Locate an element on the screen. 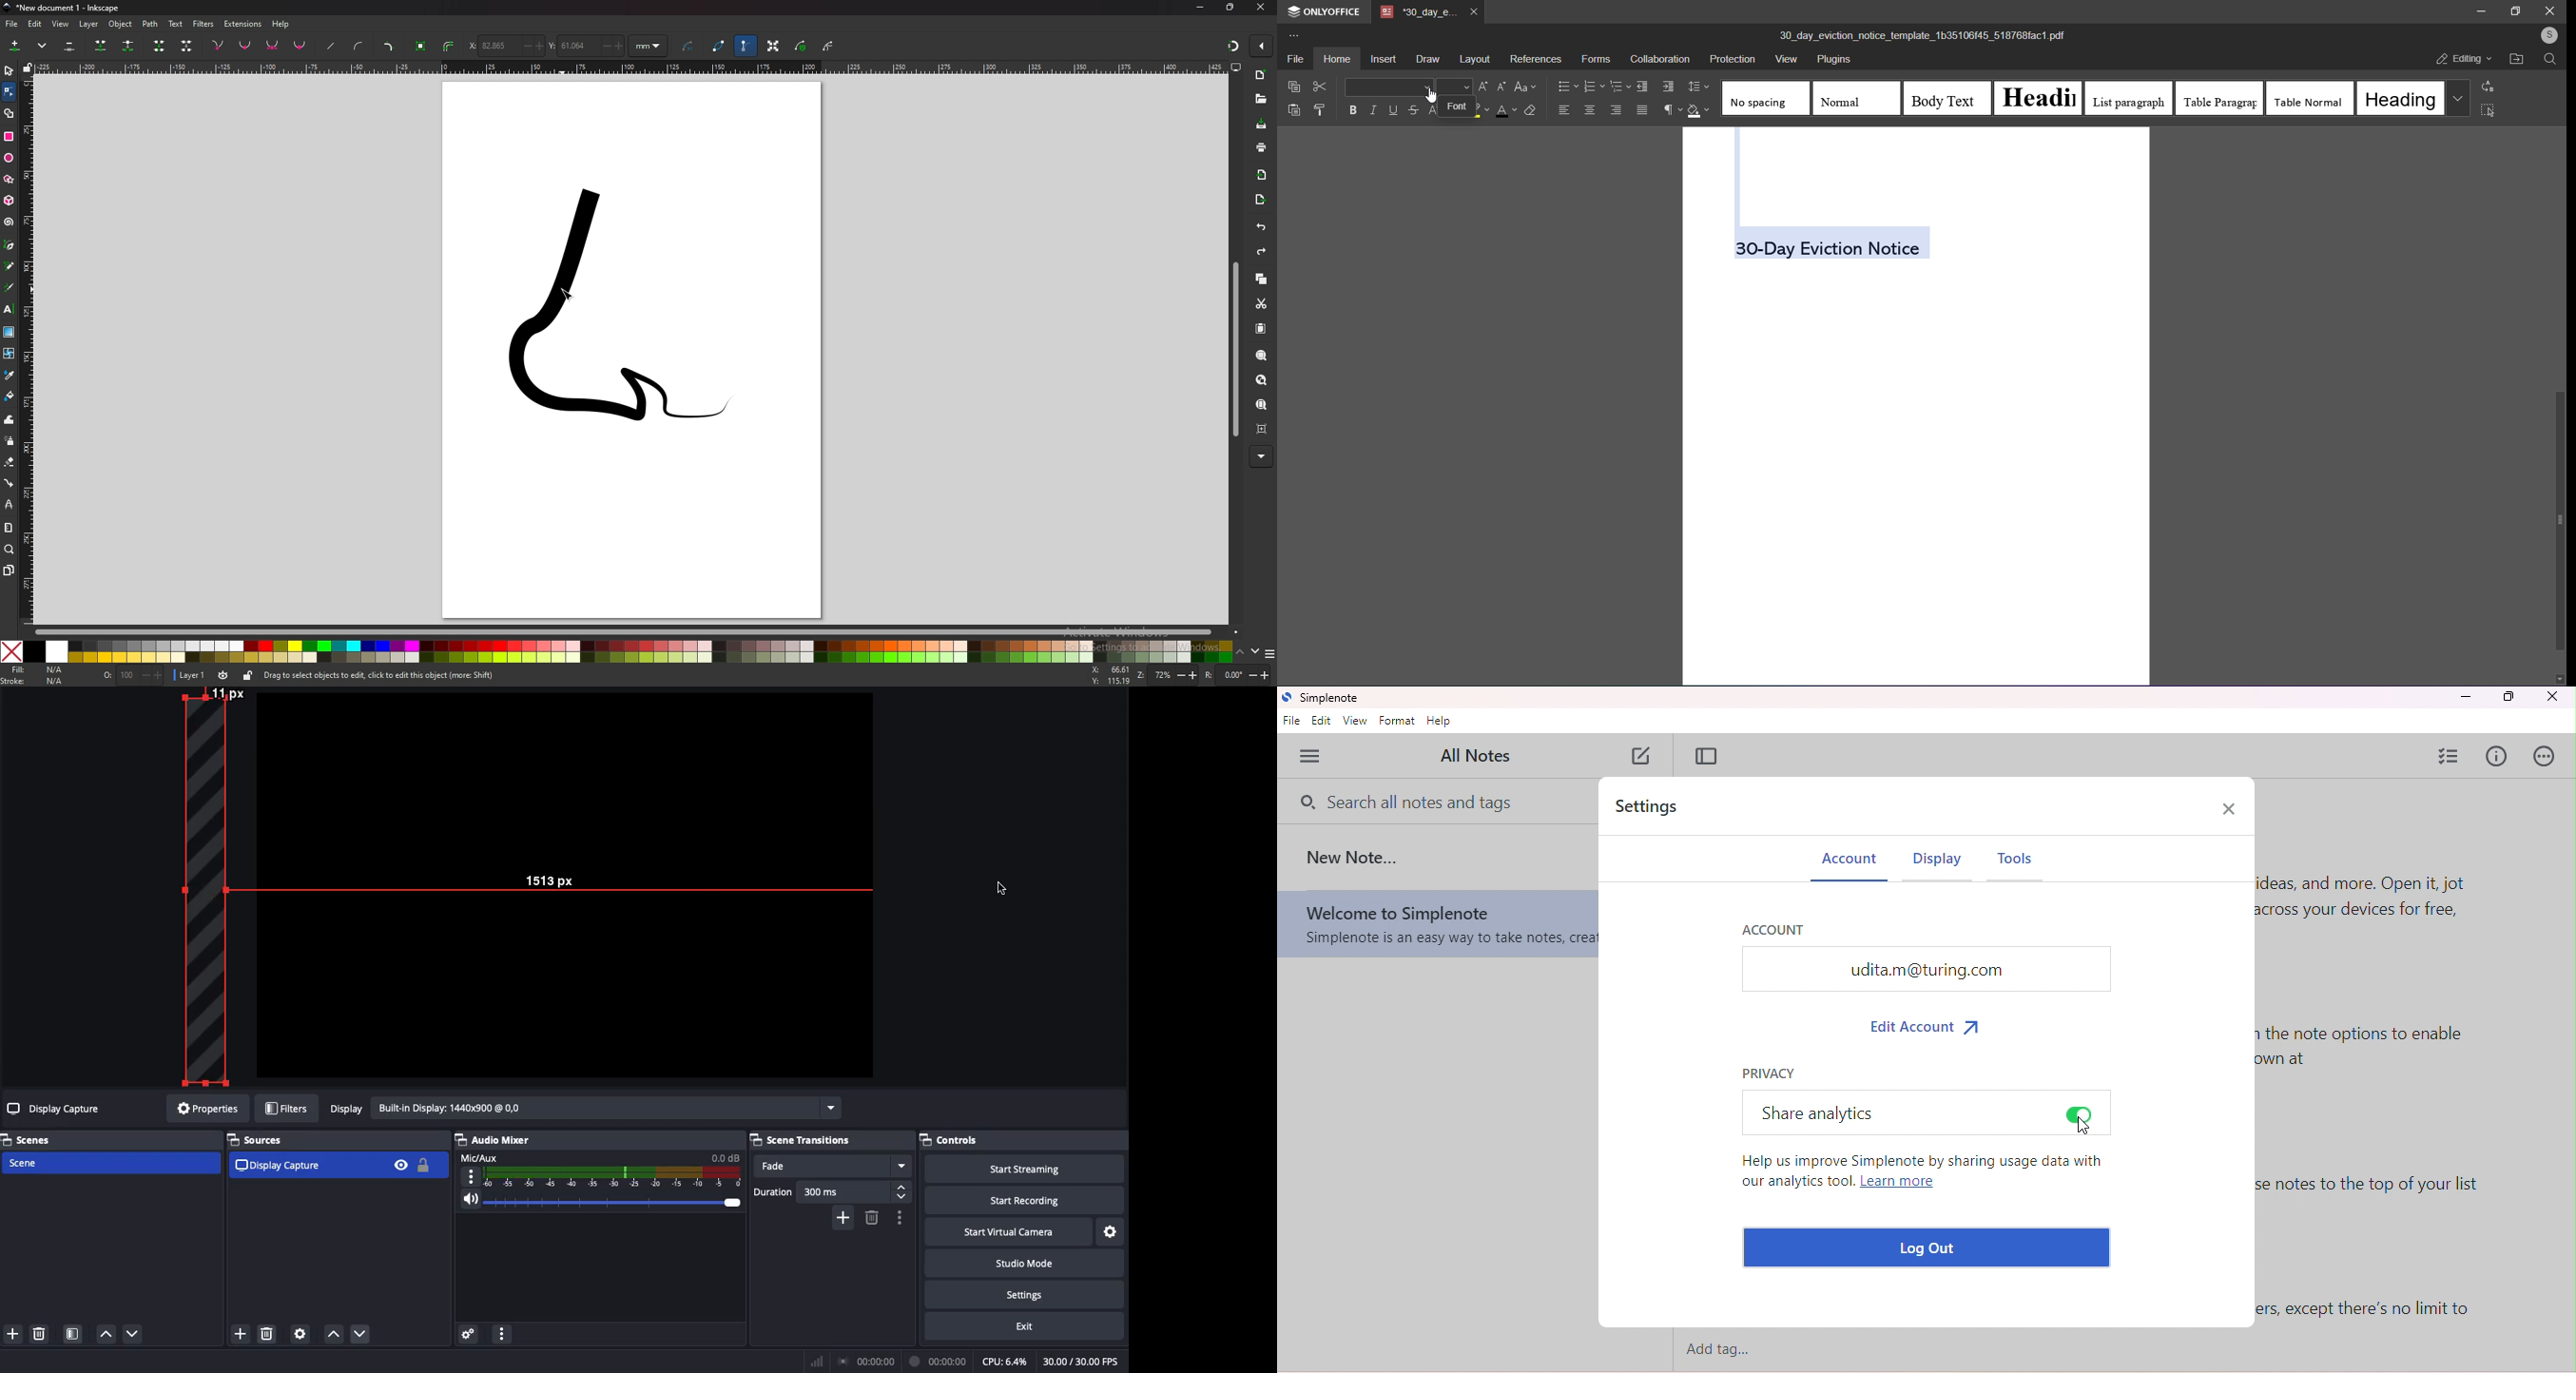  file is located at coordinates (1292, 723).